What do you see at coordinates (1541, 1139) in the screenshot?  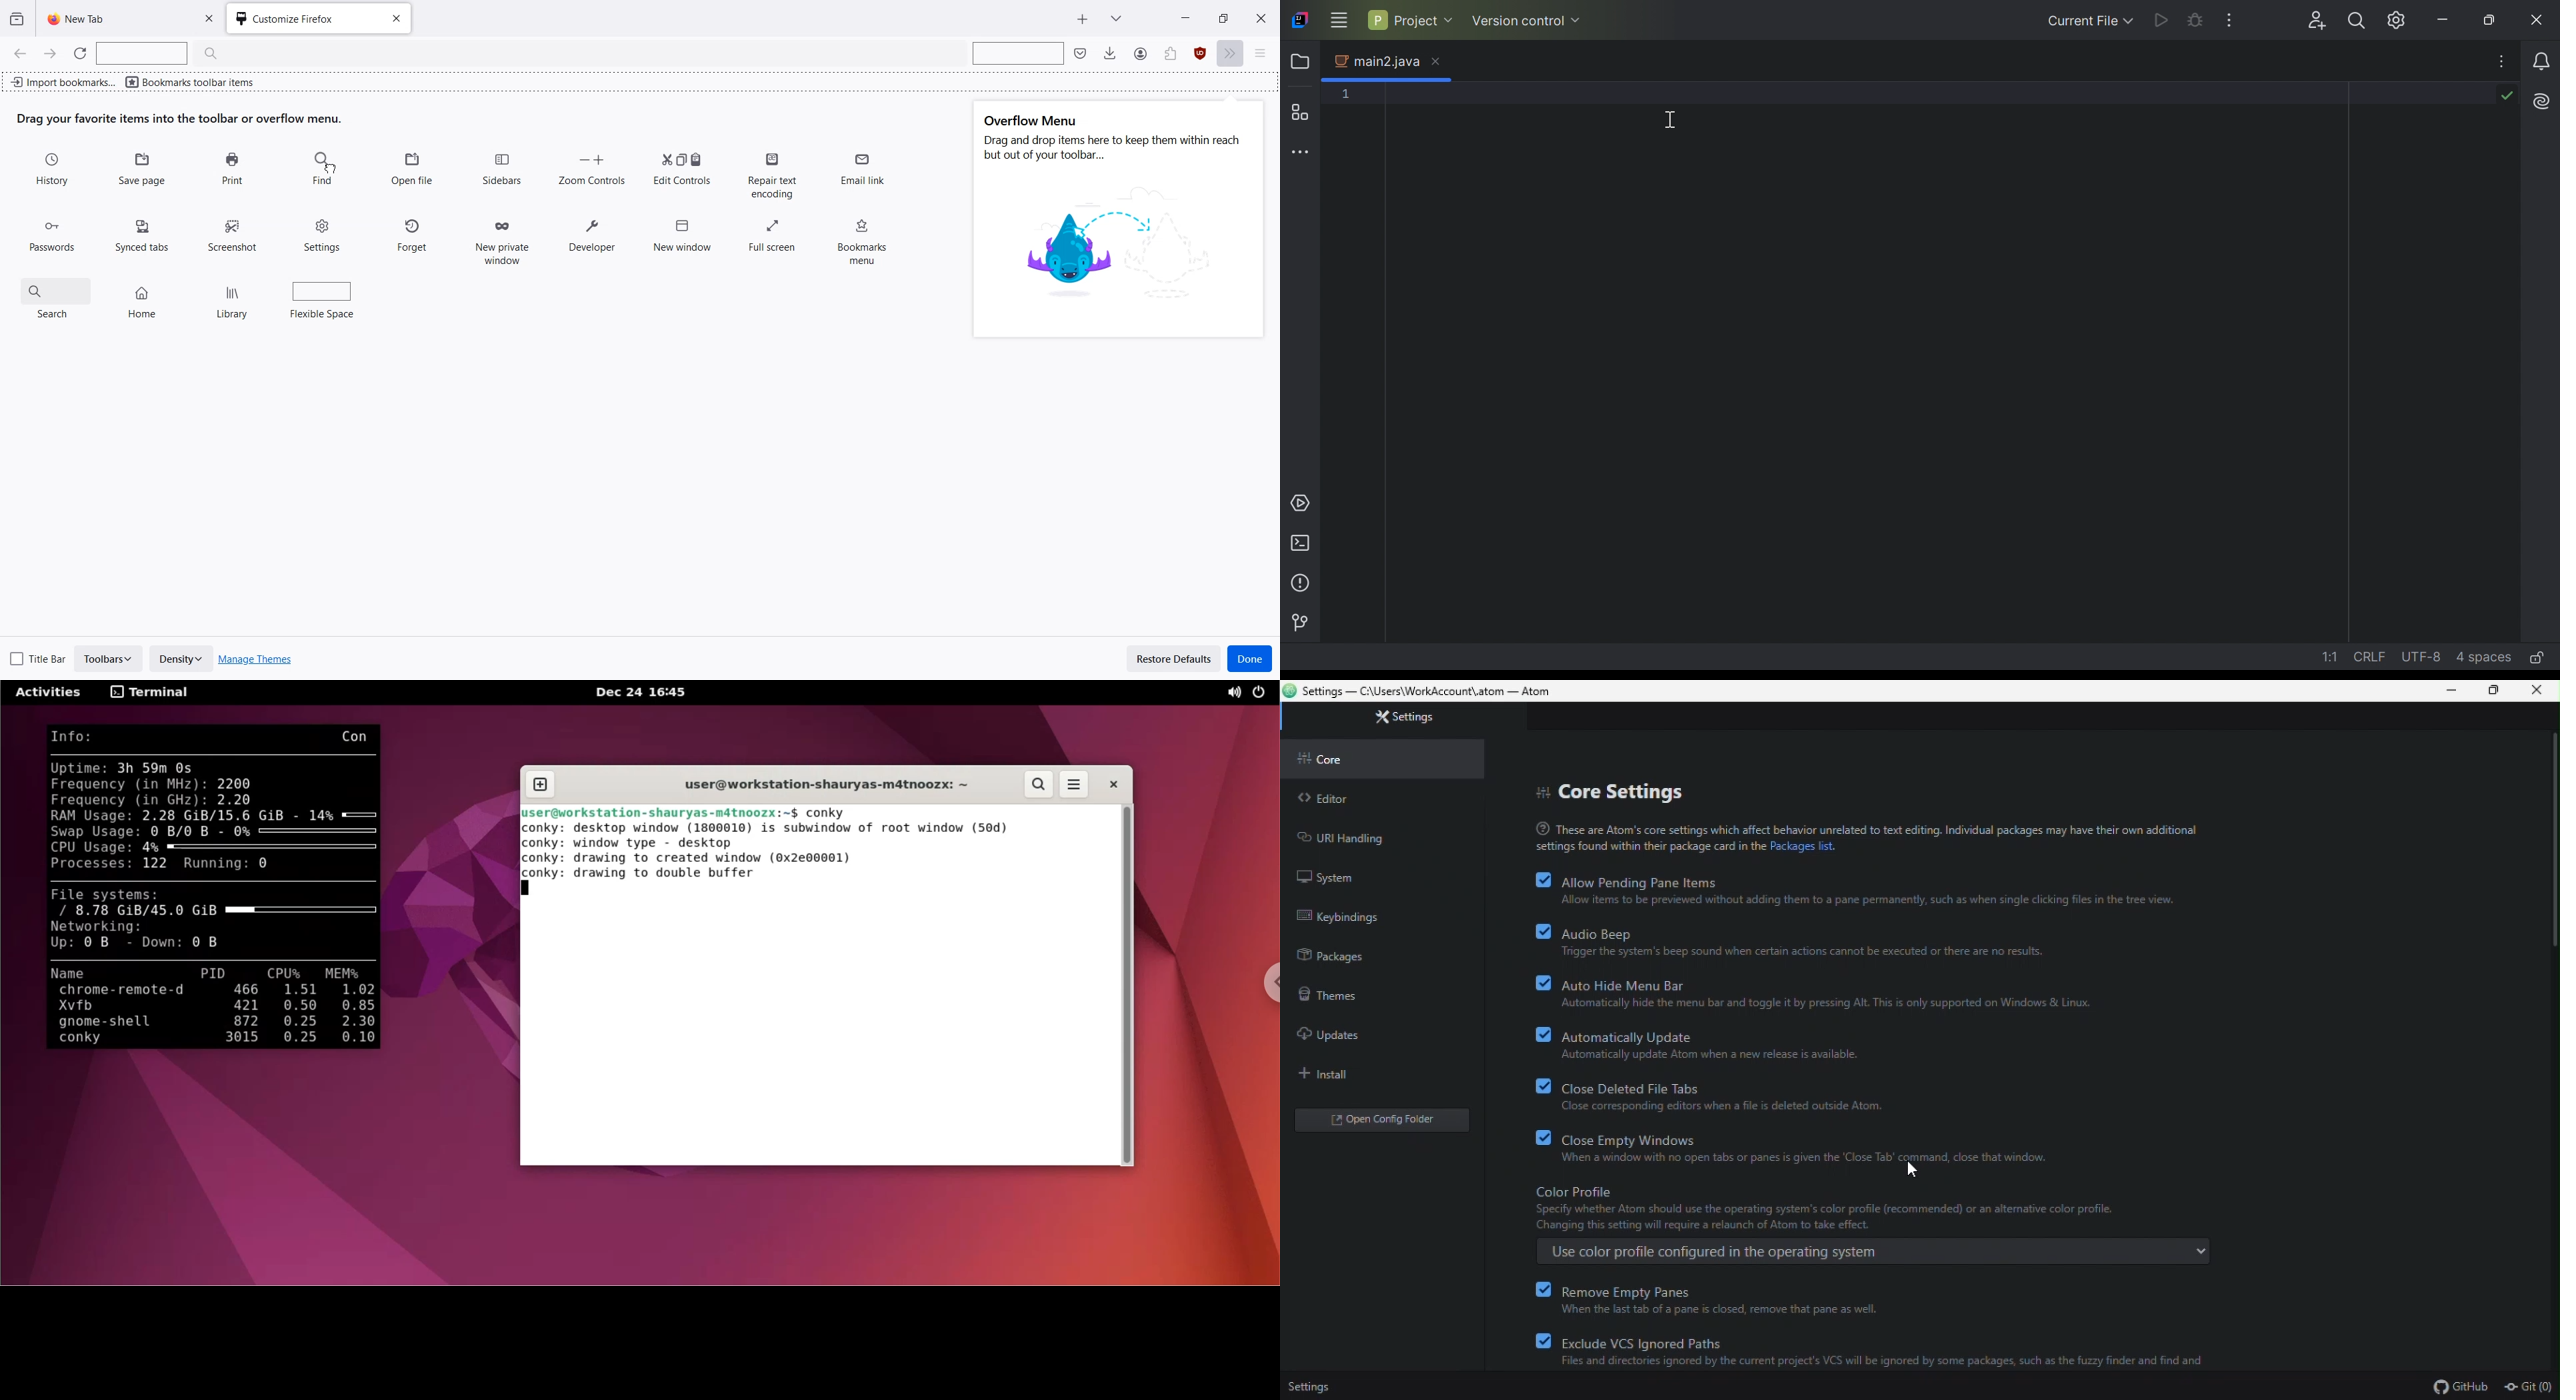 I see `checkbox ` at bounding box center [1541, 1139].